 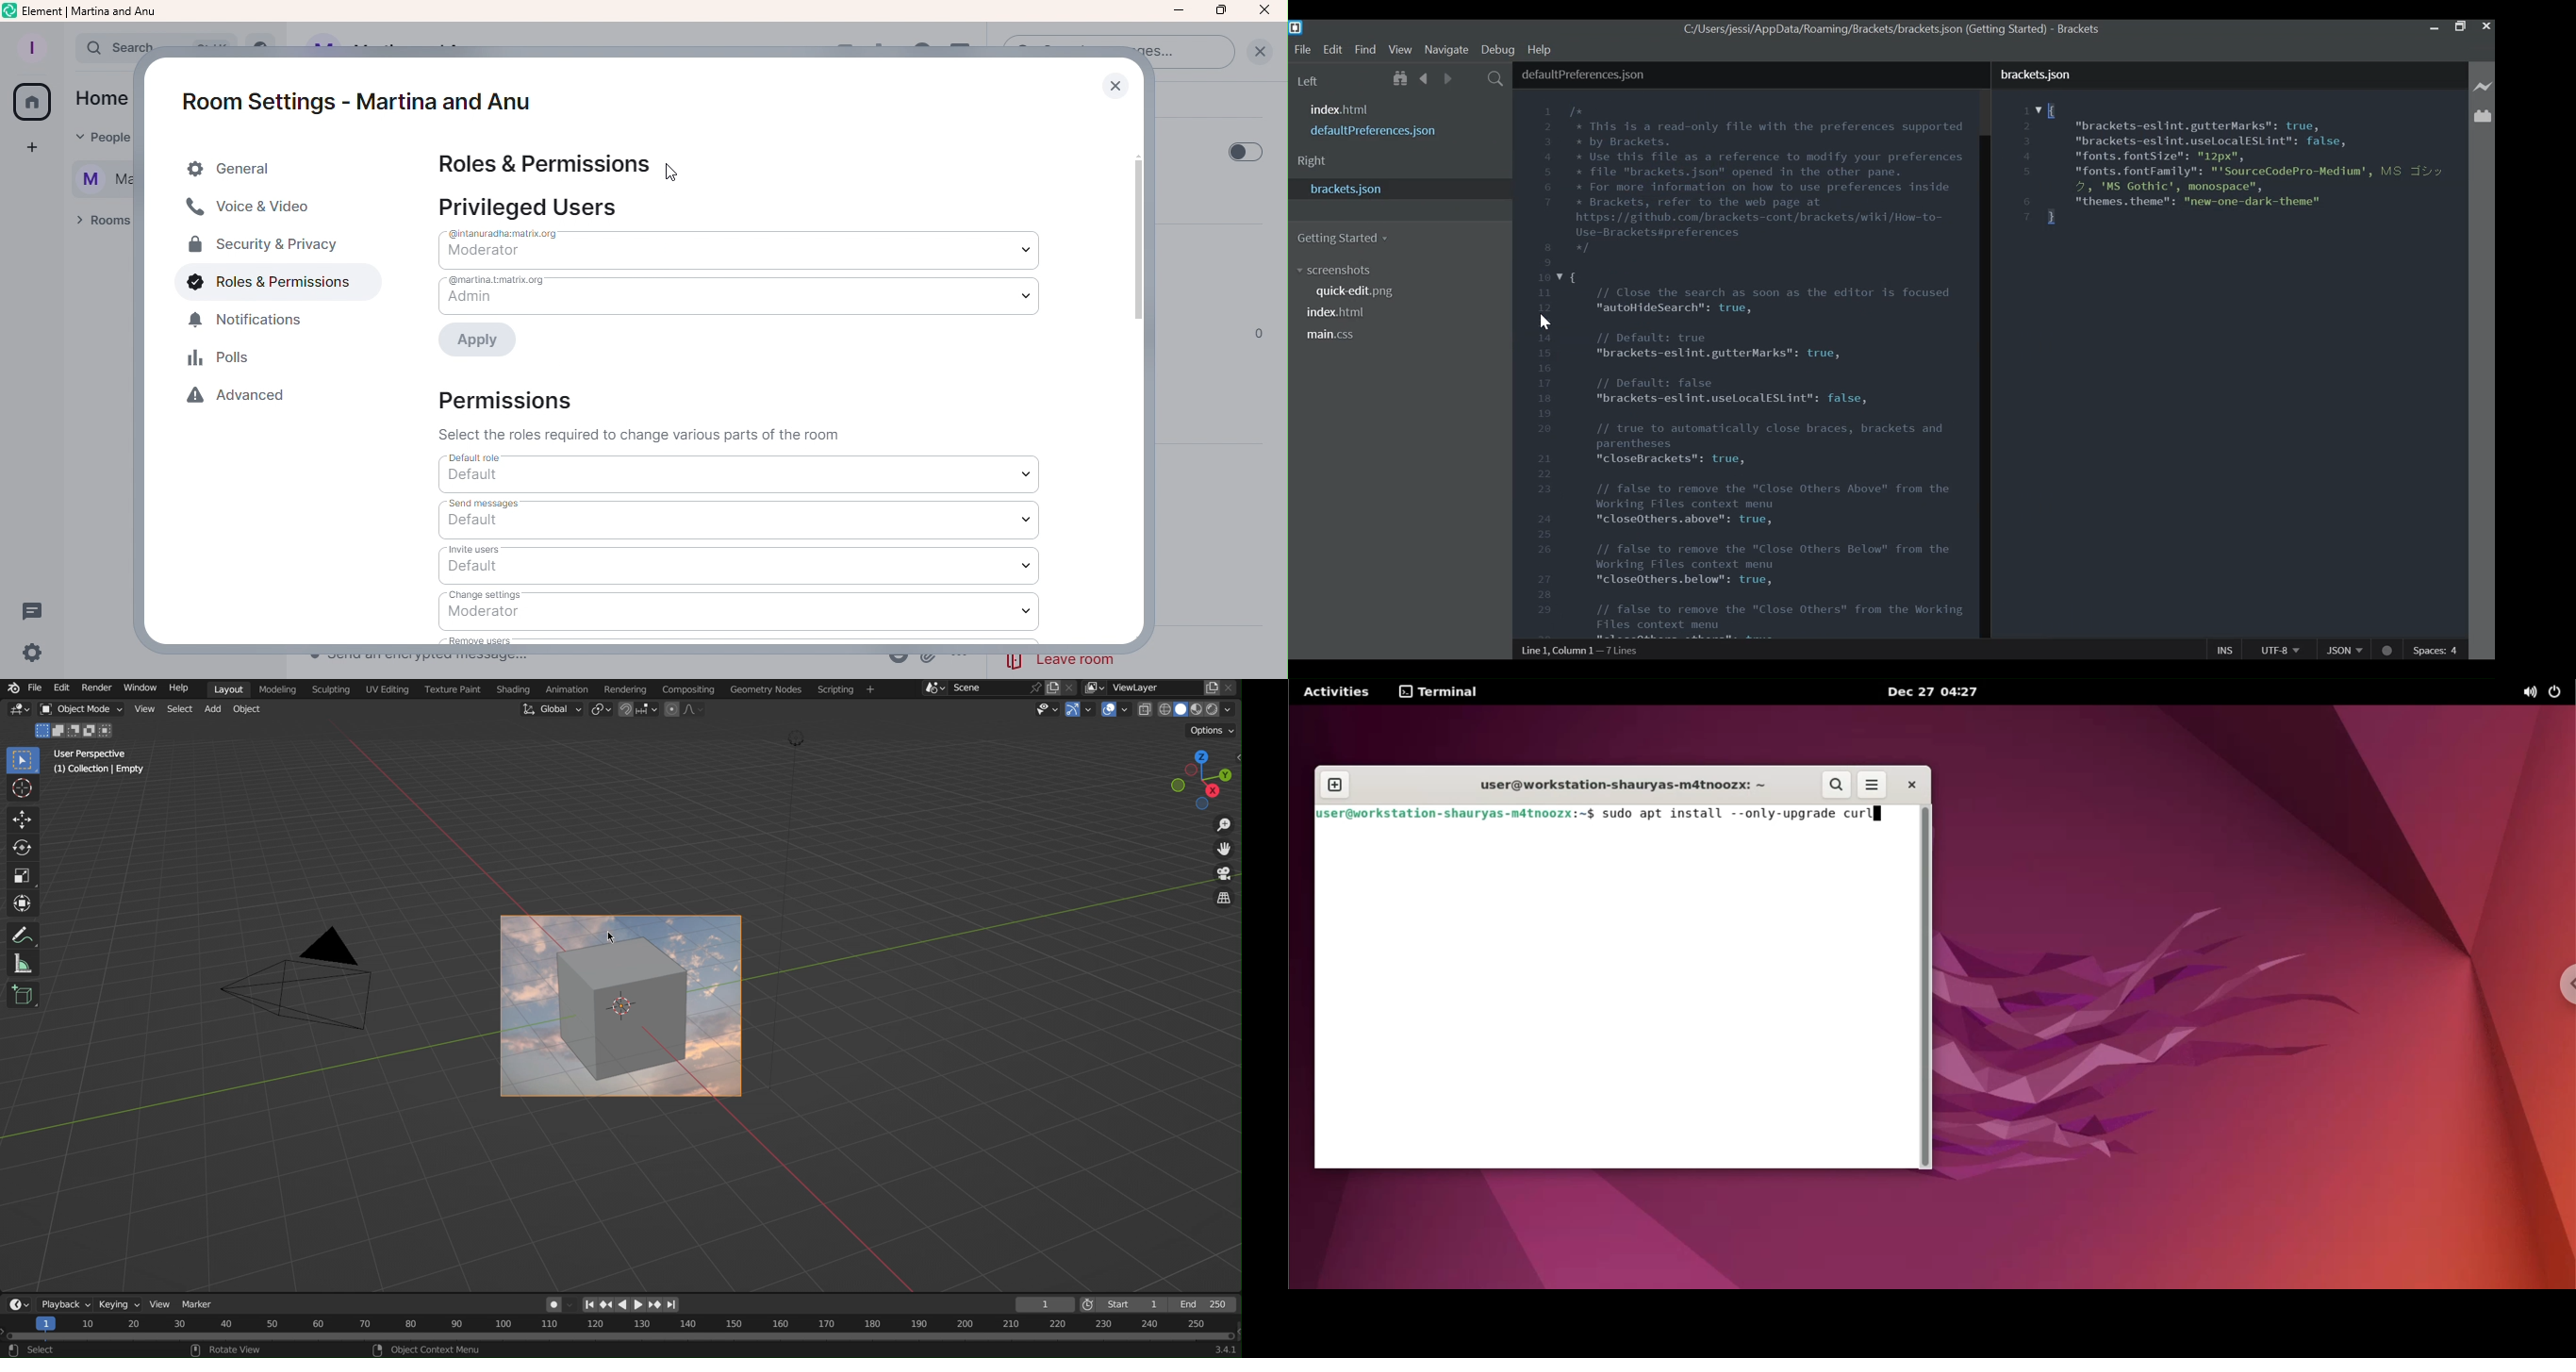 What do you see at coordinates (2435, 28) in the screenshot?
I see `minimize` at bounding box center [2435, 28].